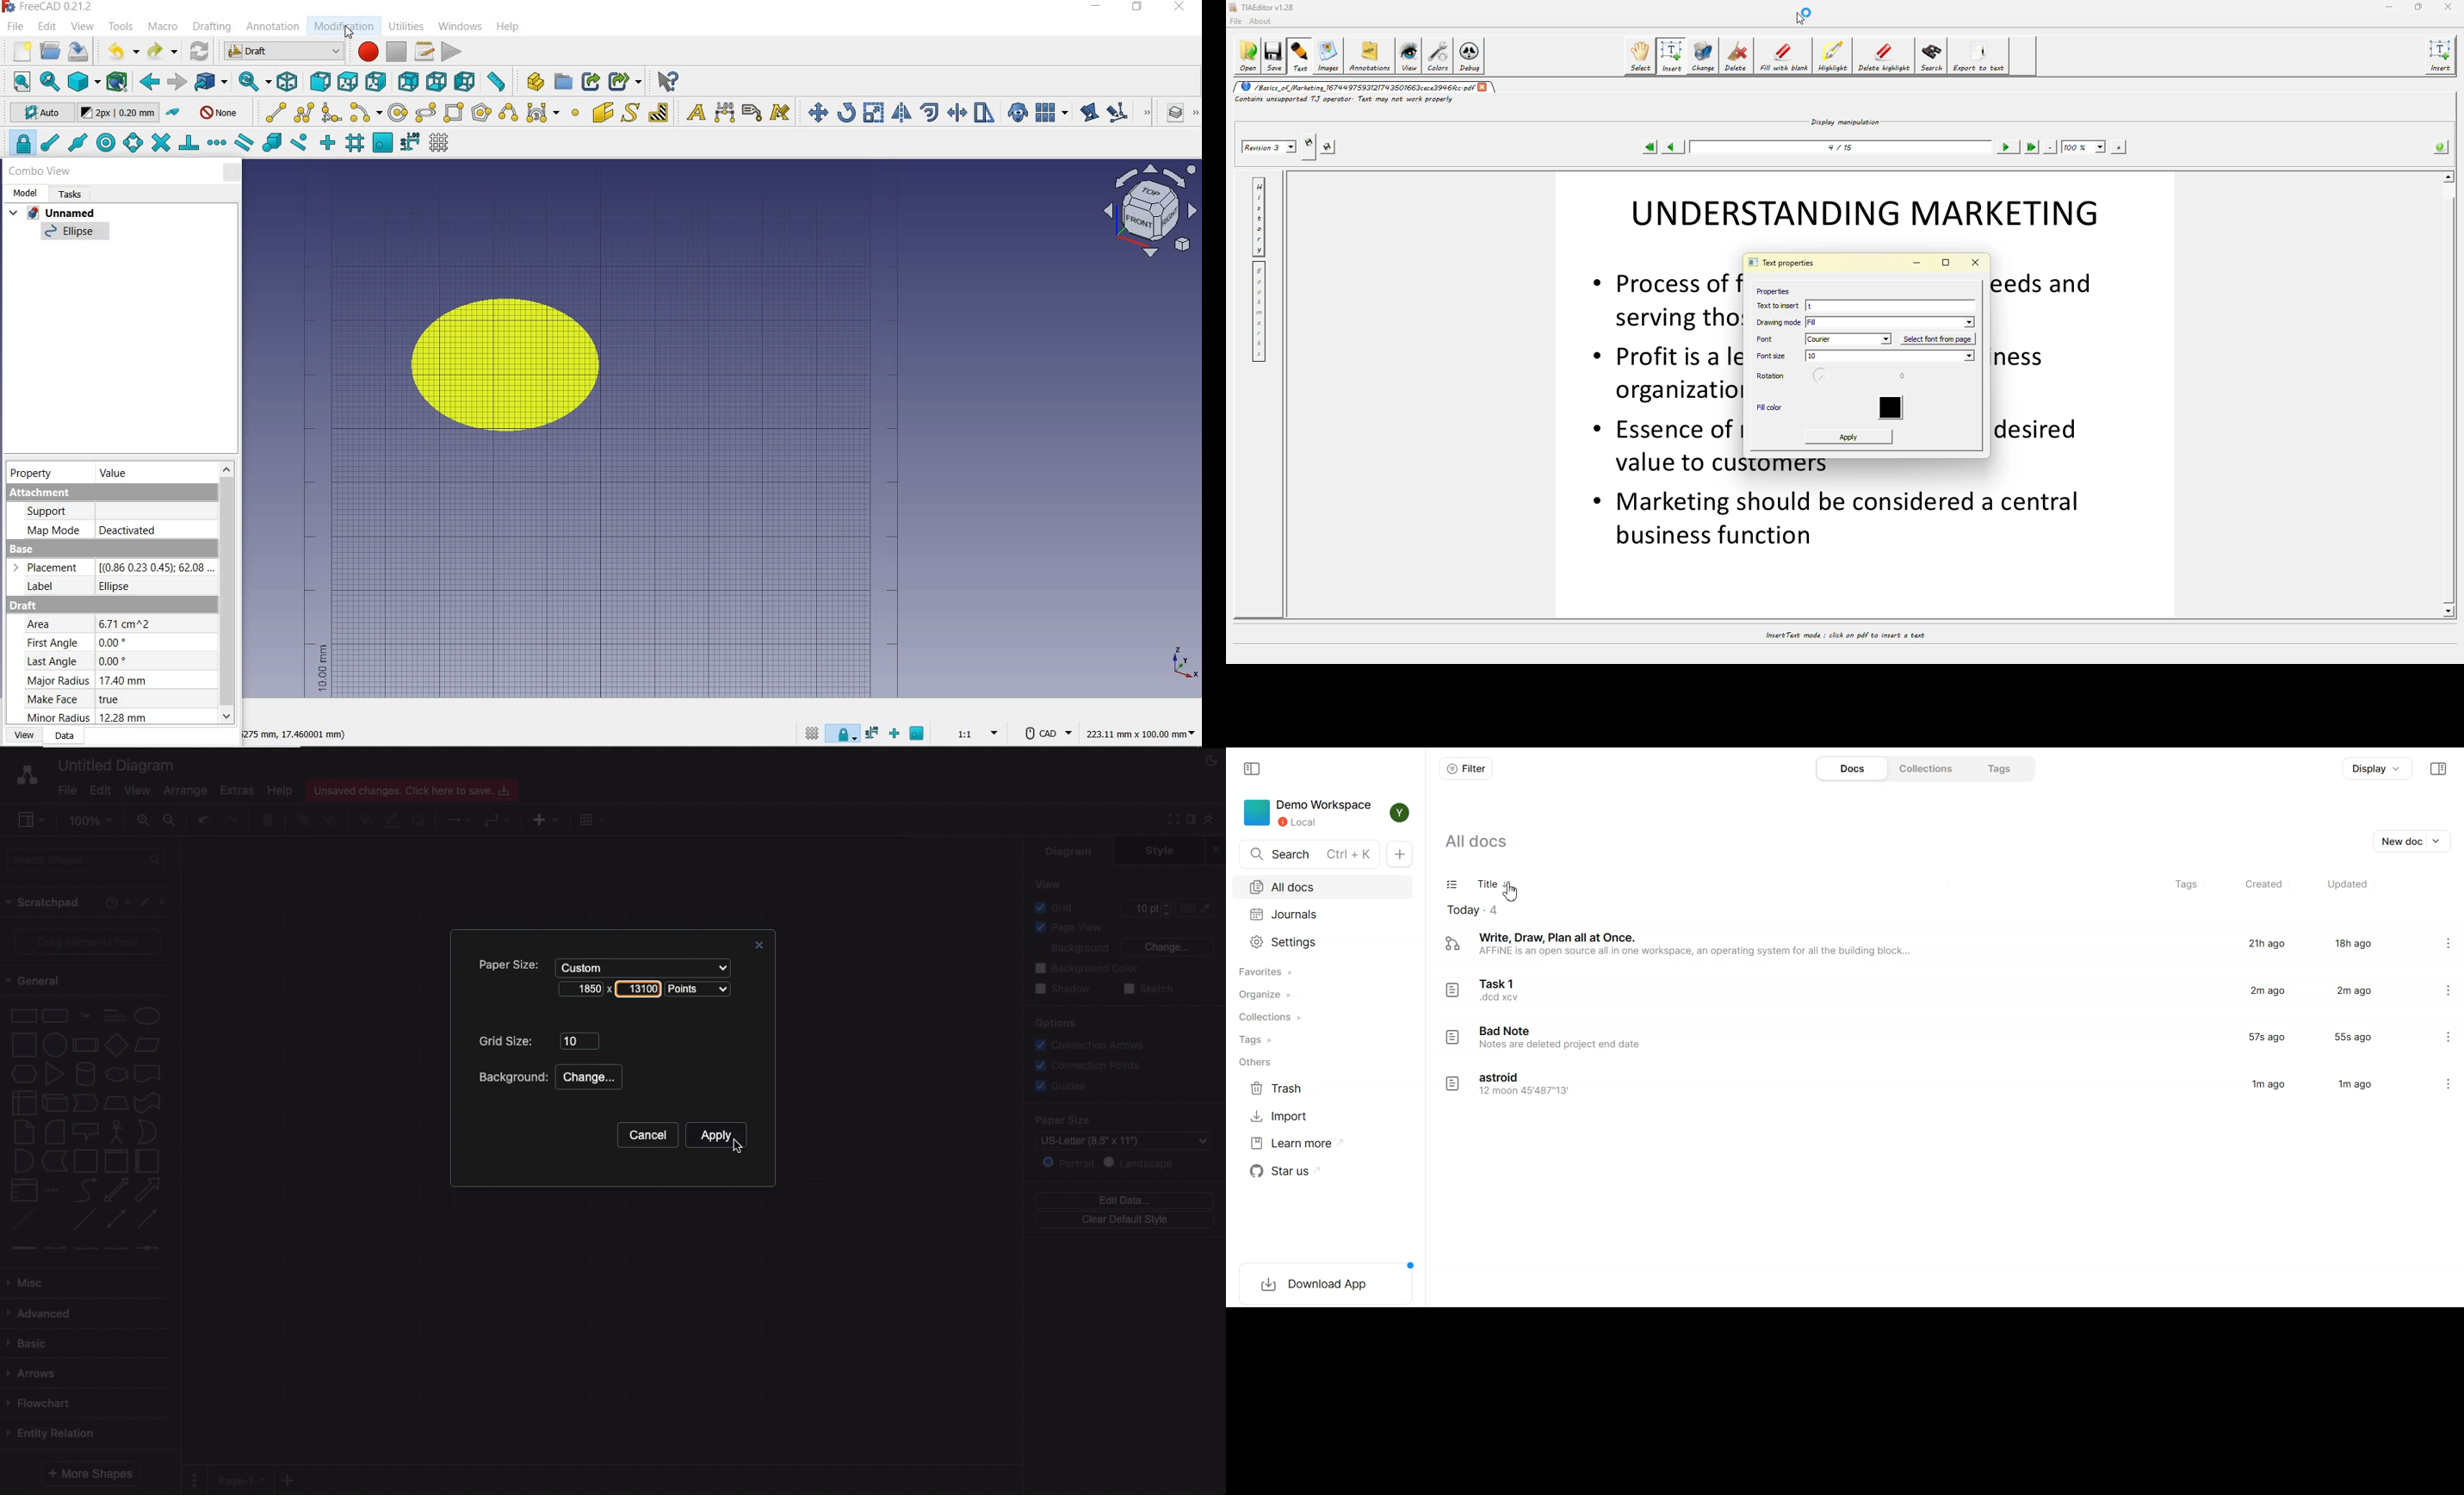 The image size is (2464, 1512). What do you see at coordinates (355, 142) in the screenshot?
I see `snap grid` at bounding box center [355, 142].